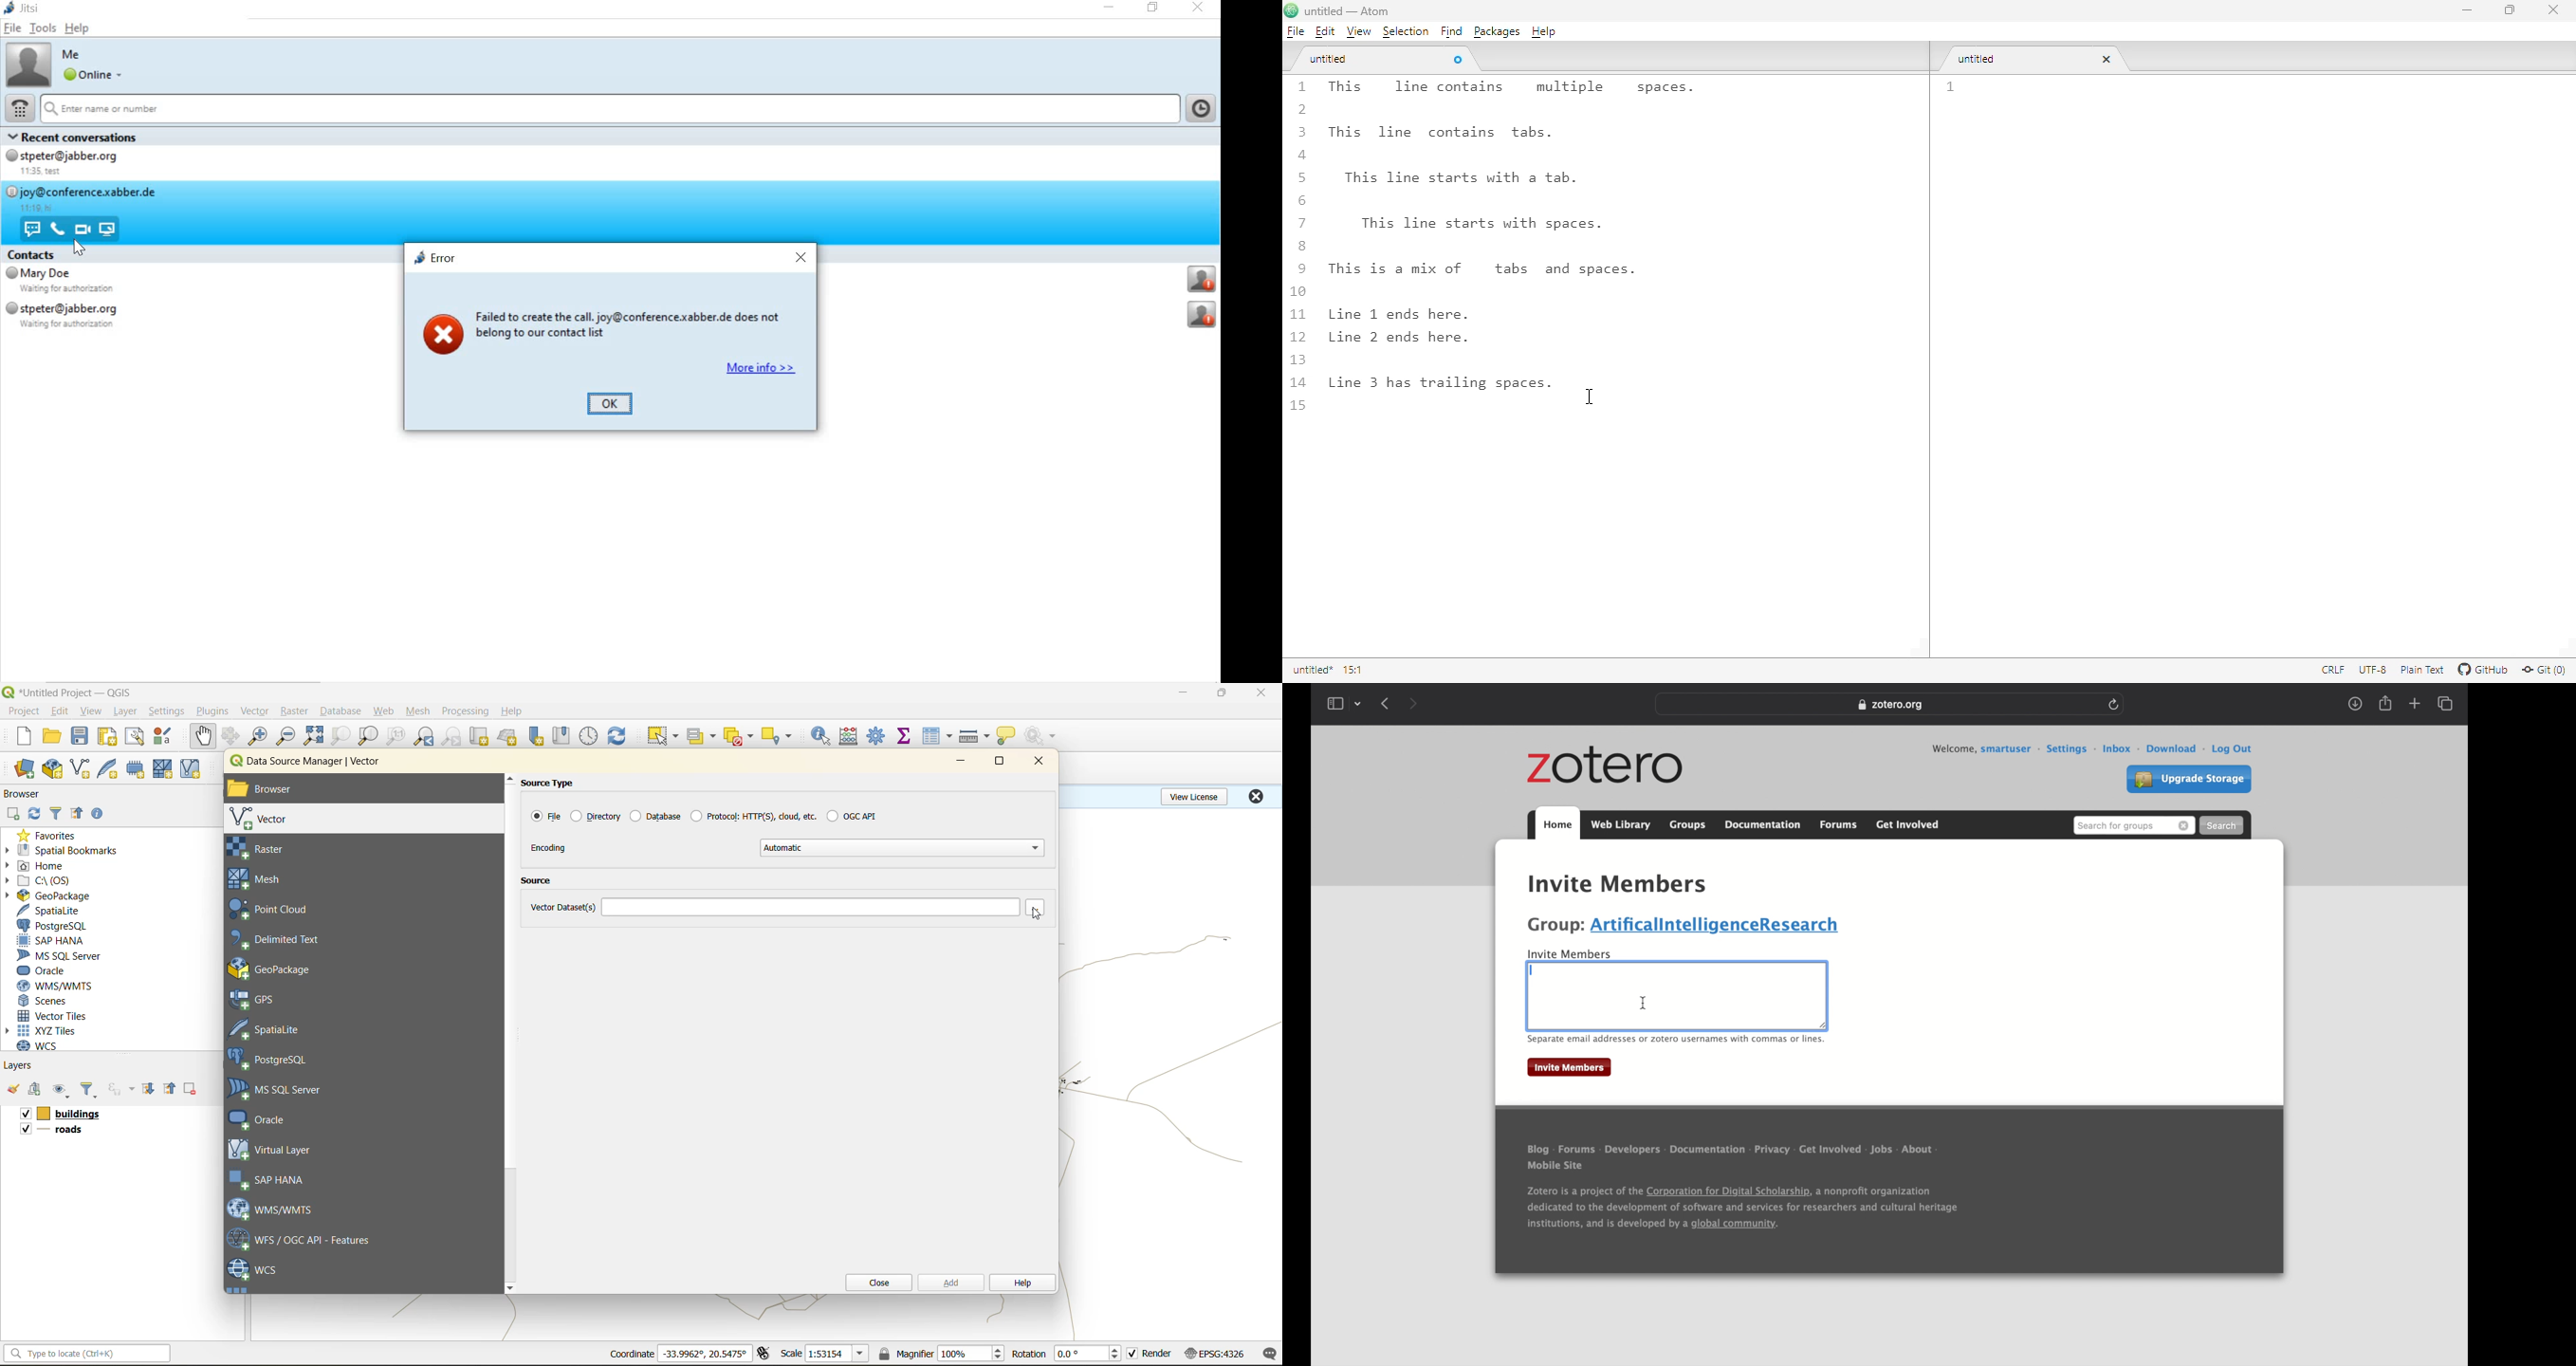  I want to click on refresh, so click(617, 738).